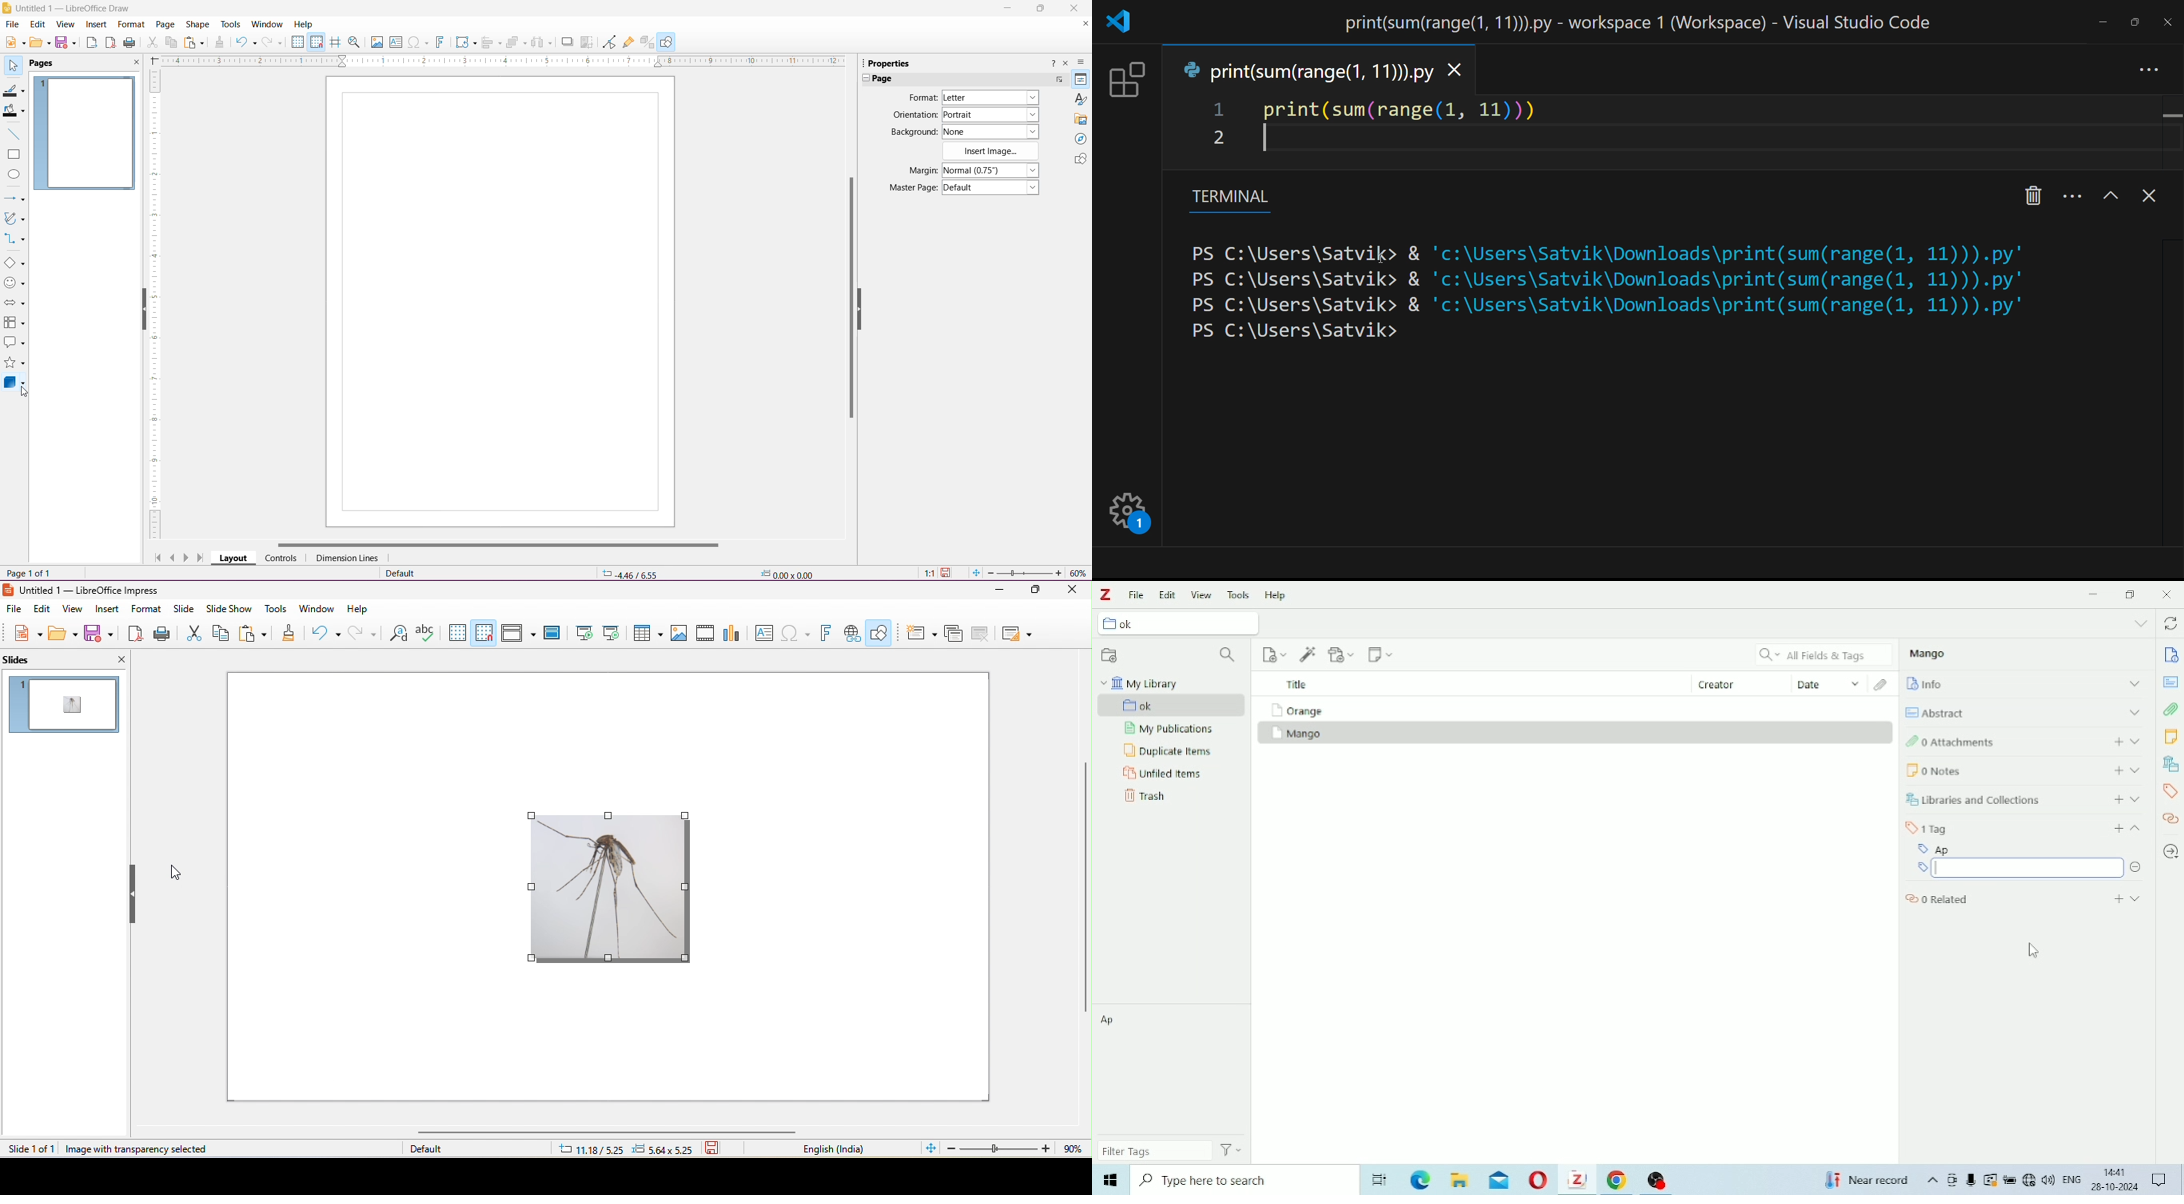 The width and height of the screenshot is (2184, 1204). Describe the element at coordinates (1826, 655) in the screenshot. I see `All Fields & Tags` at that location.